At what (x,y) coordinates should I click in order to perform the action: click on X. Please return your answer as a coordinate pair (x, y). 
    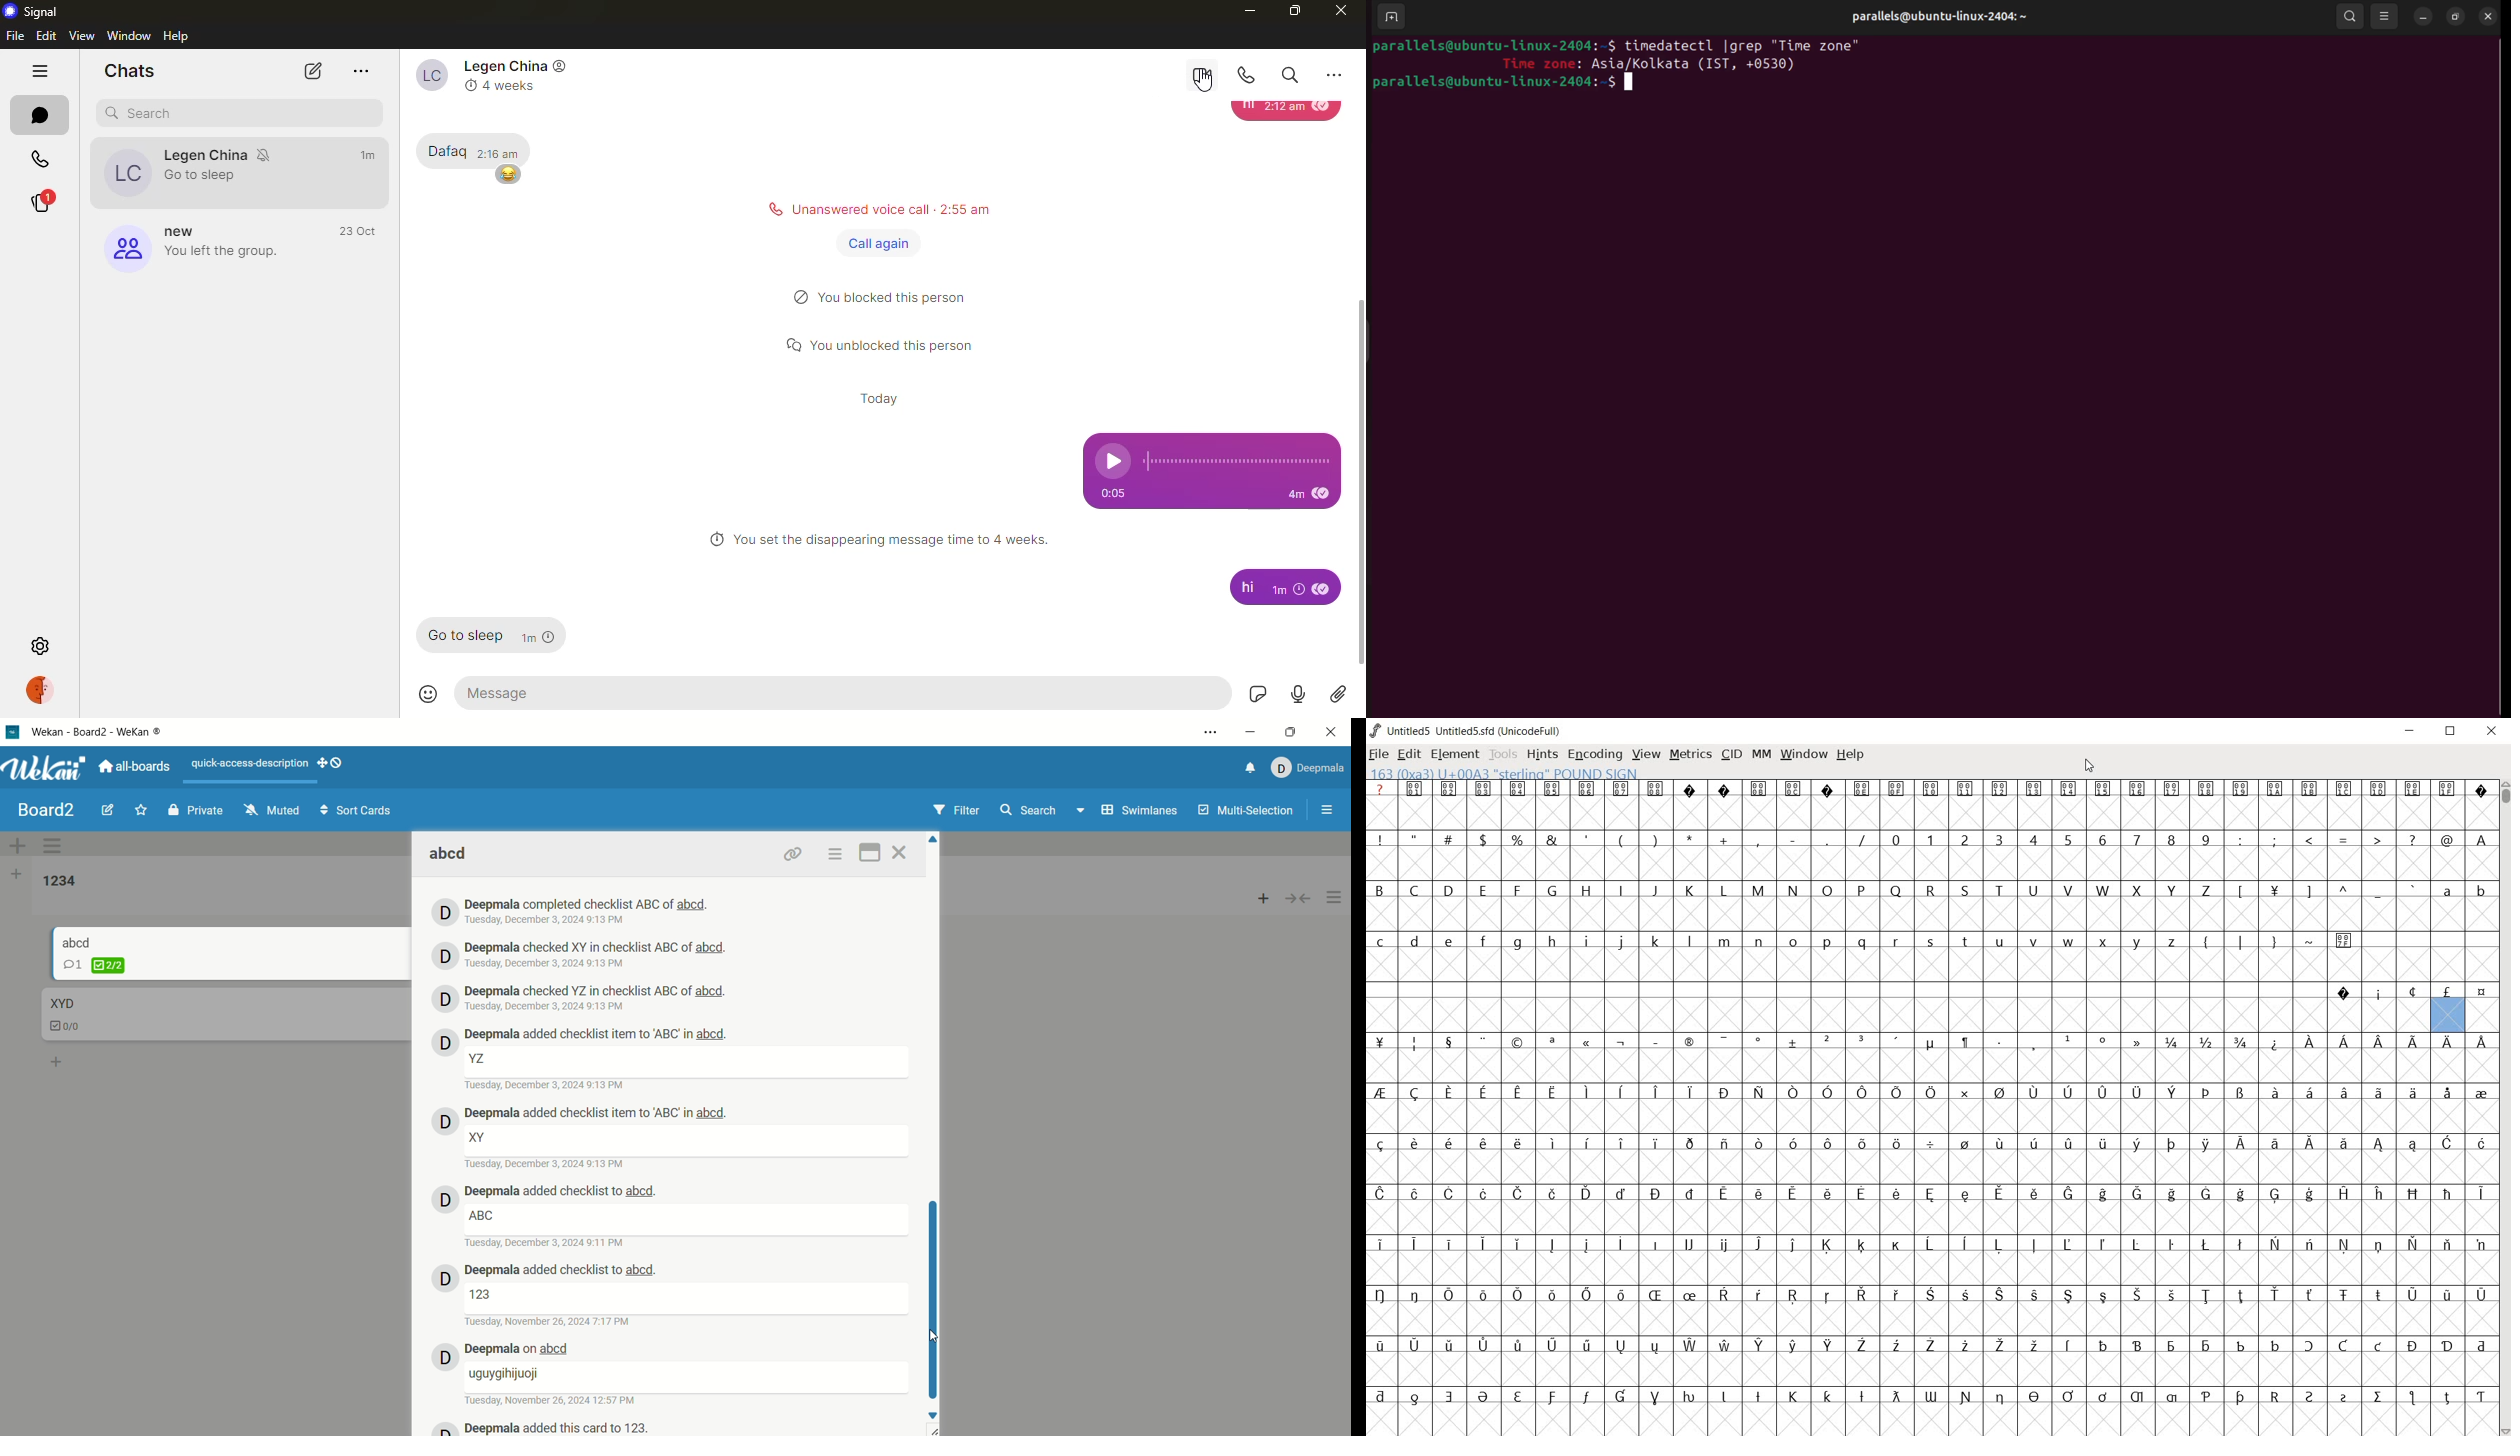
    Looking at the image, I should click on (2137, 890).